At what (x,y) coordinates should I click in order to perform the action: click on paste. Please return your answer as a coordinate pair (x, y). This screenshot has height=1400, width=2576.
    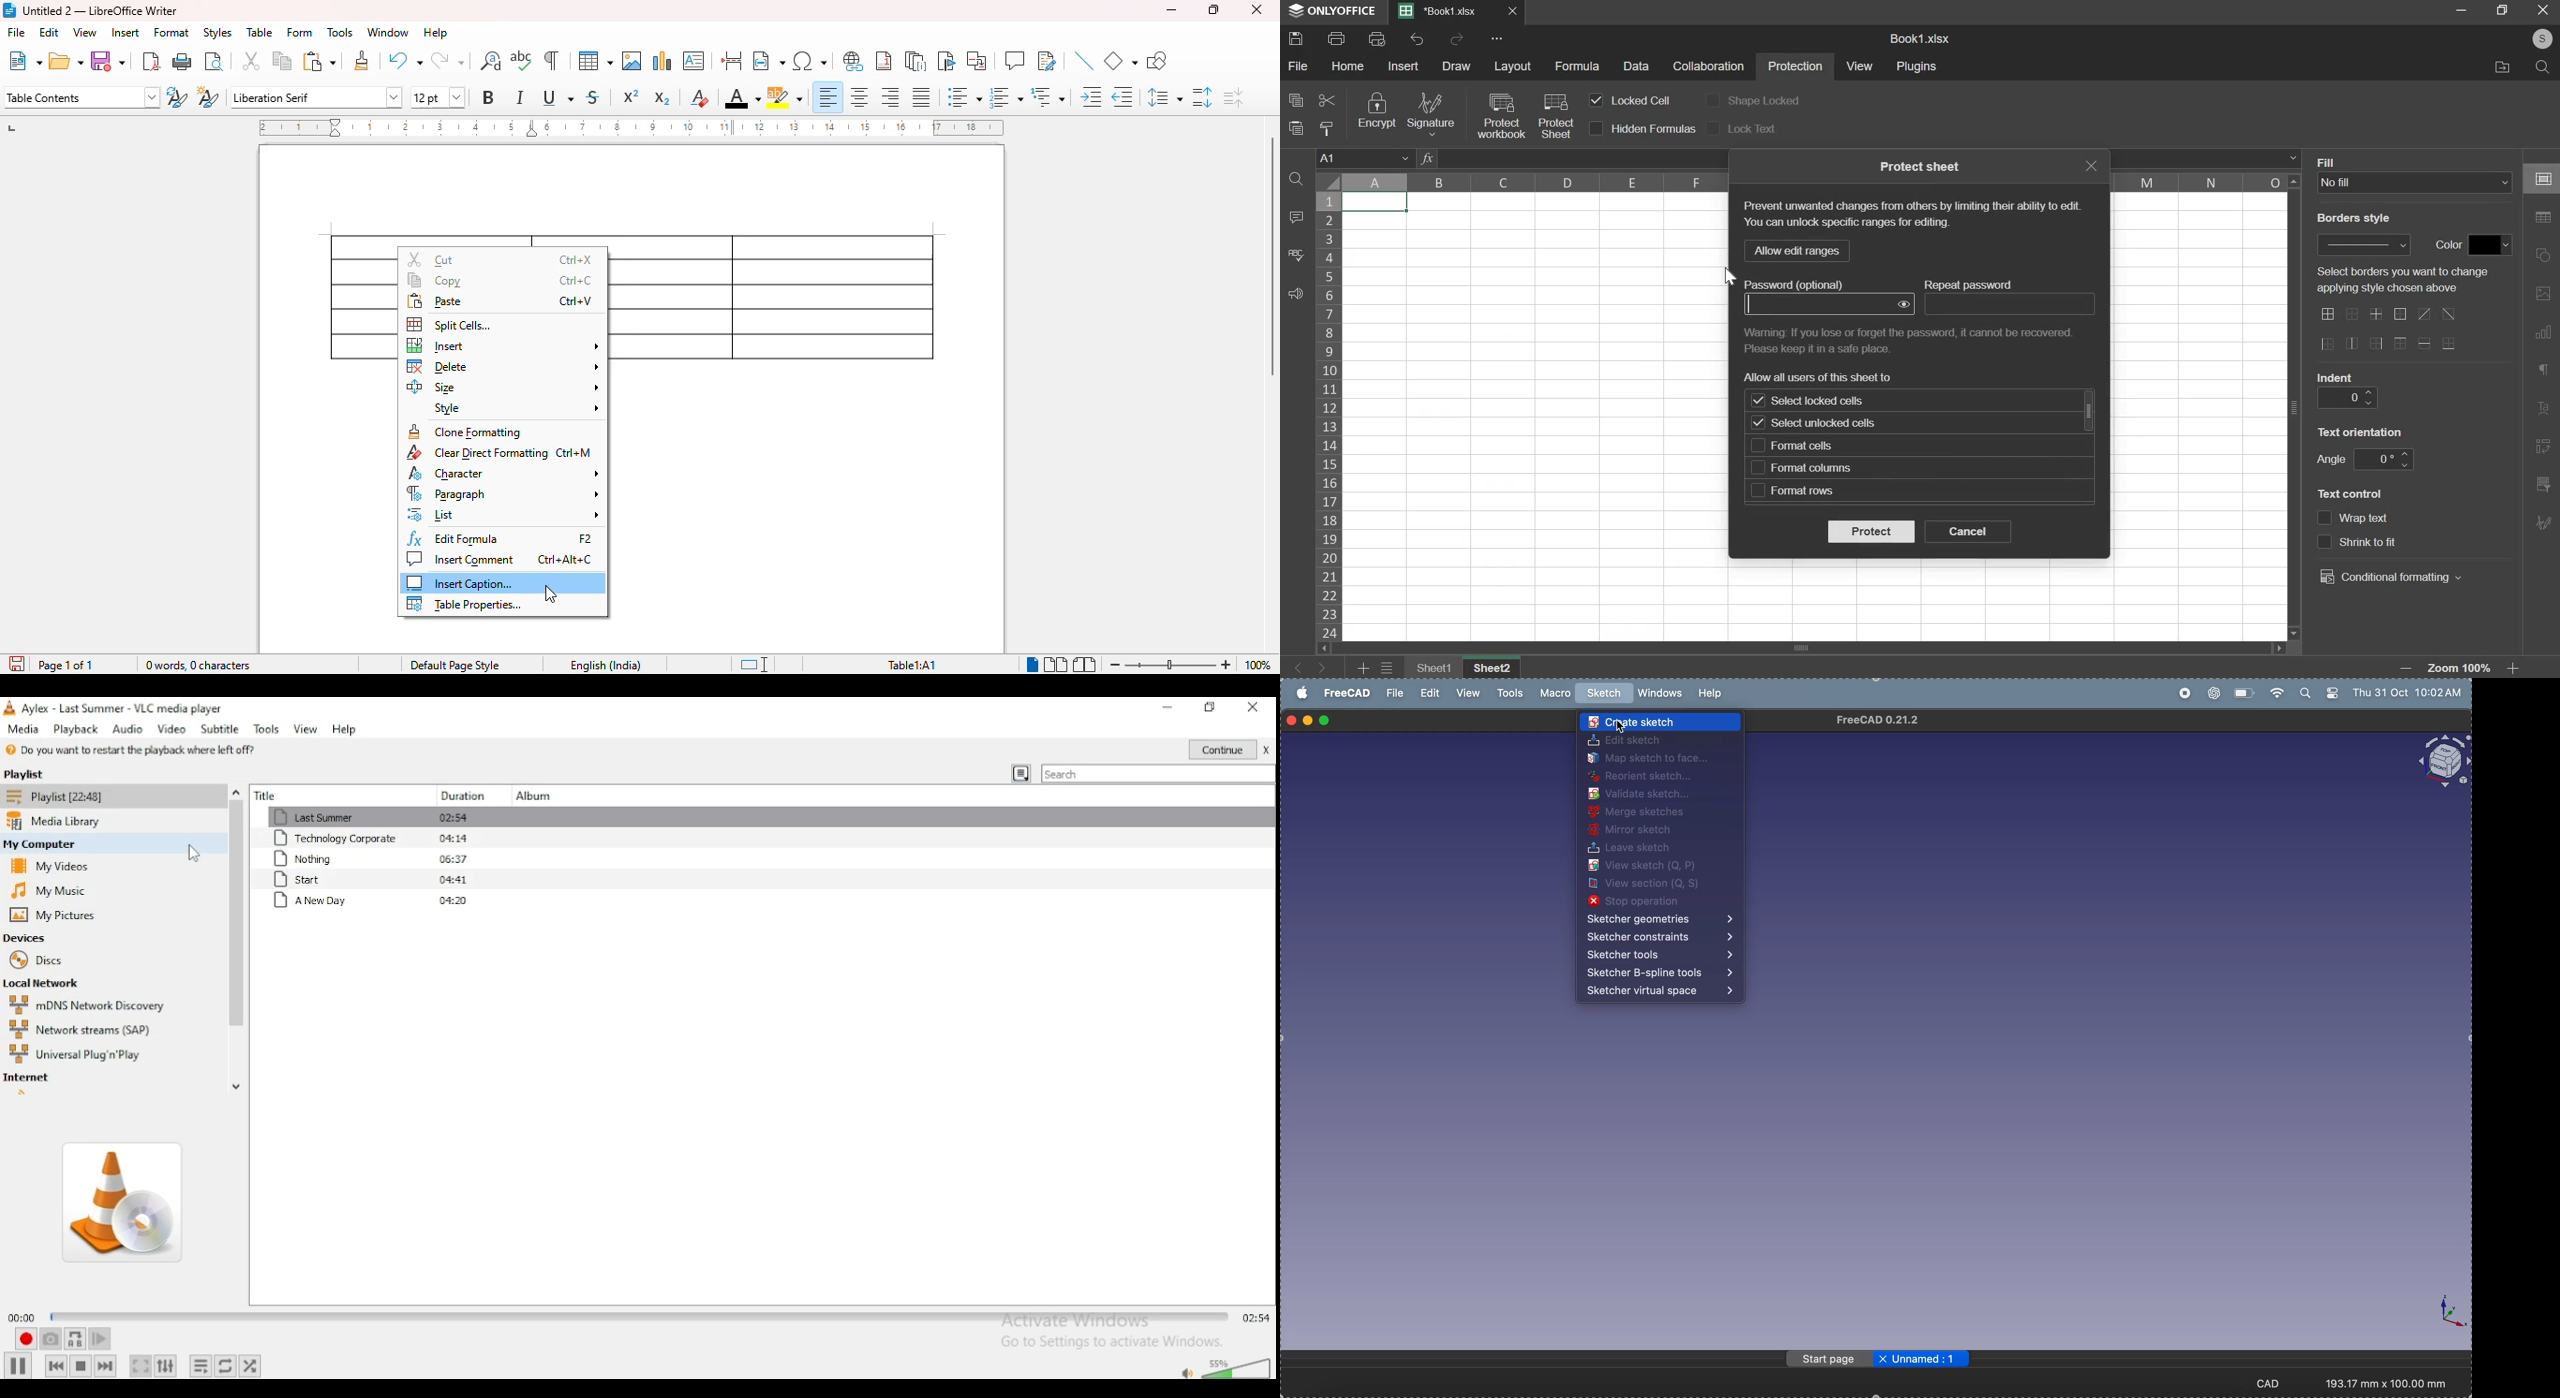
    Looking at the image, I should click on (1295, 127).